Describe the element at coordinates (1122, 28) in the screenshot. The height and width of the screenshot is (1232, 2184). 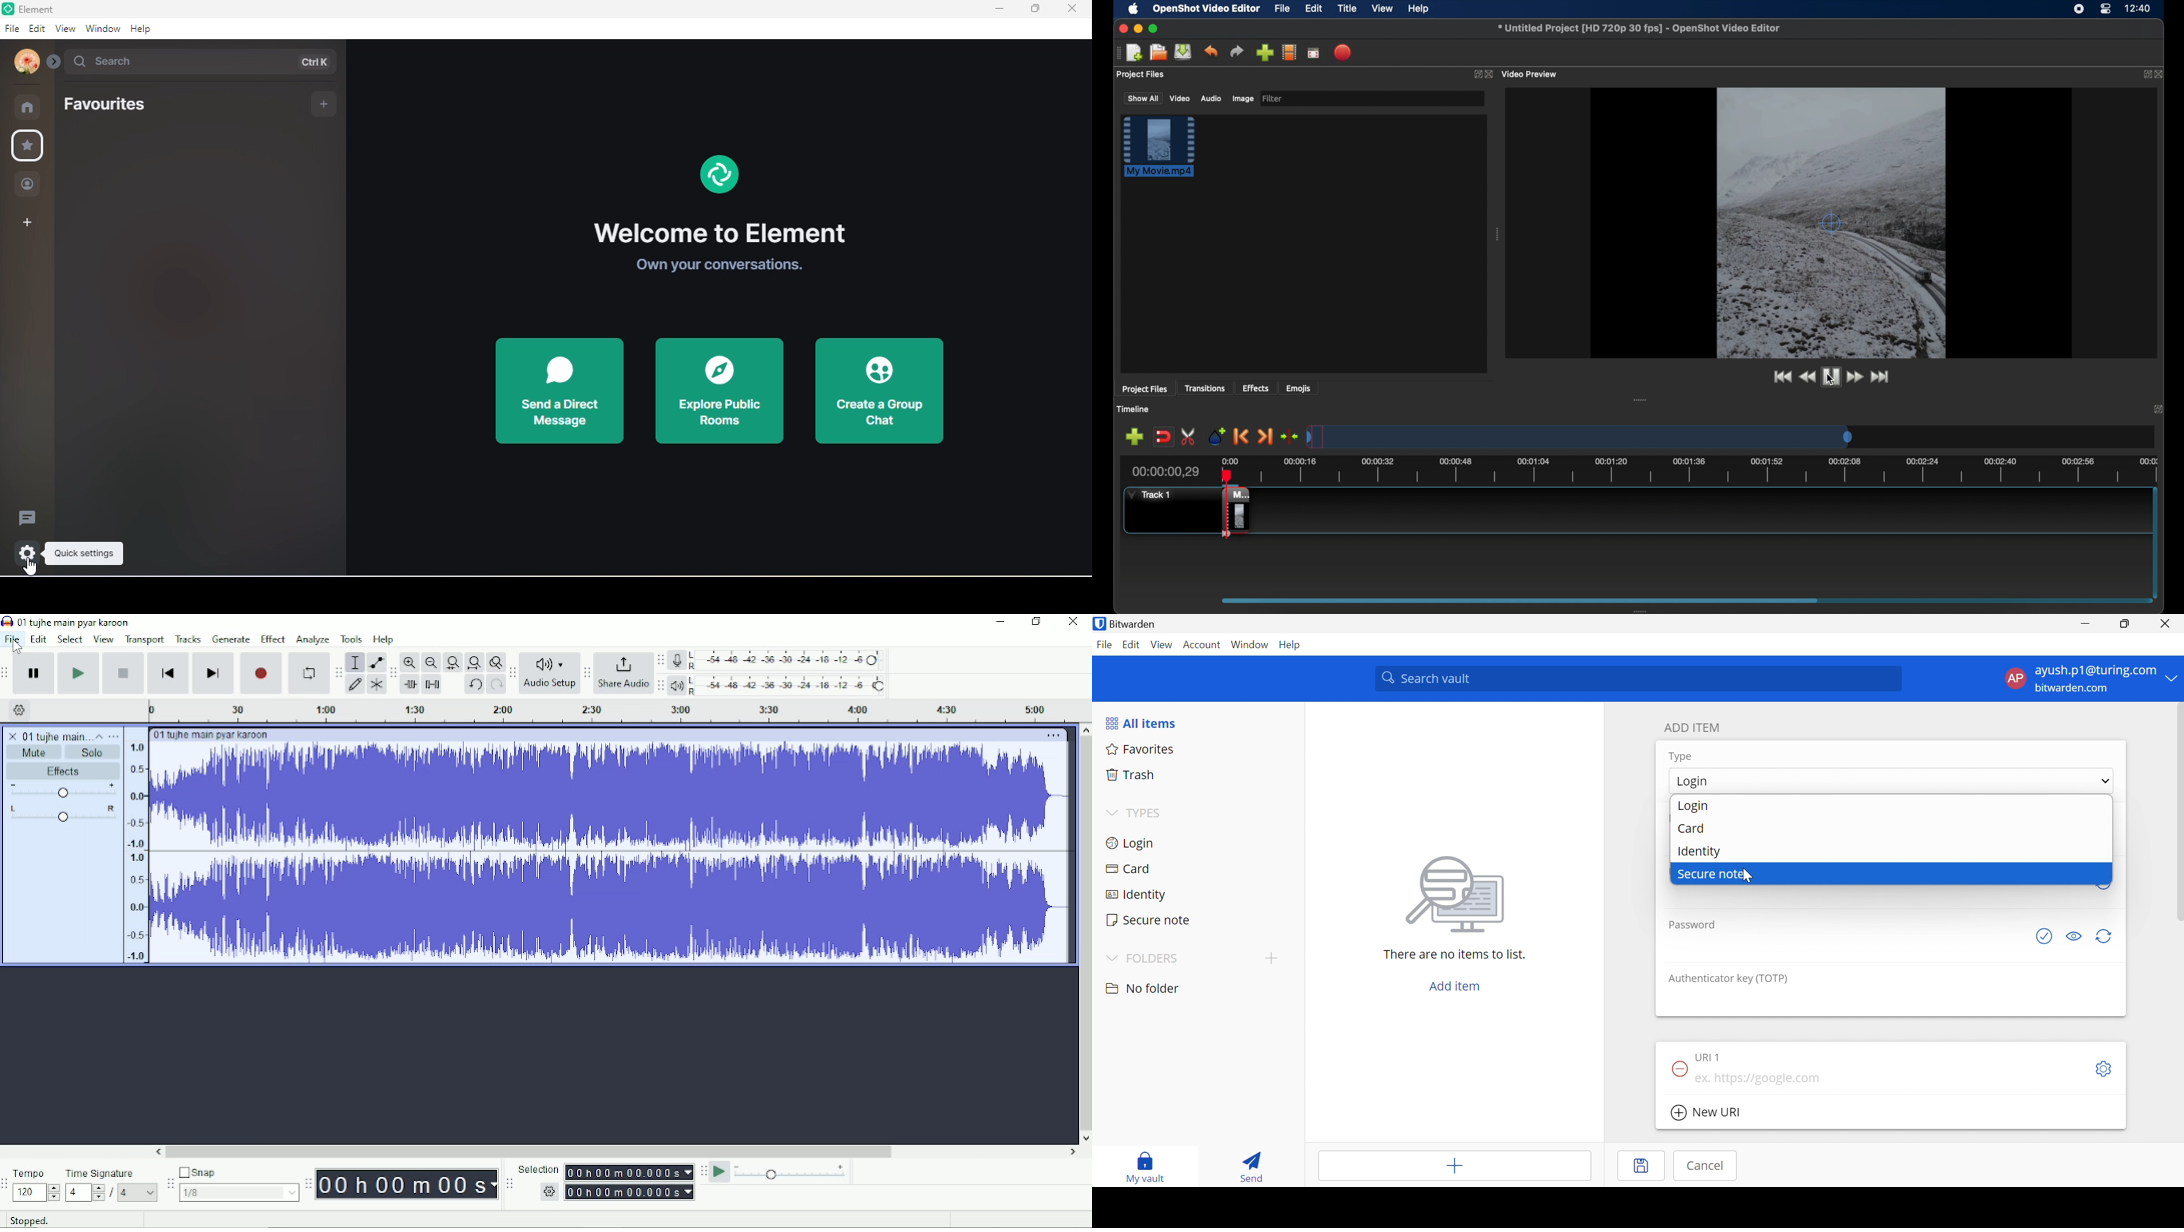
I see `close` at that location.